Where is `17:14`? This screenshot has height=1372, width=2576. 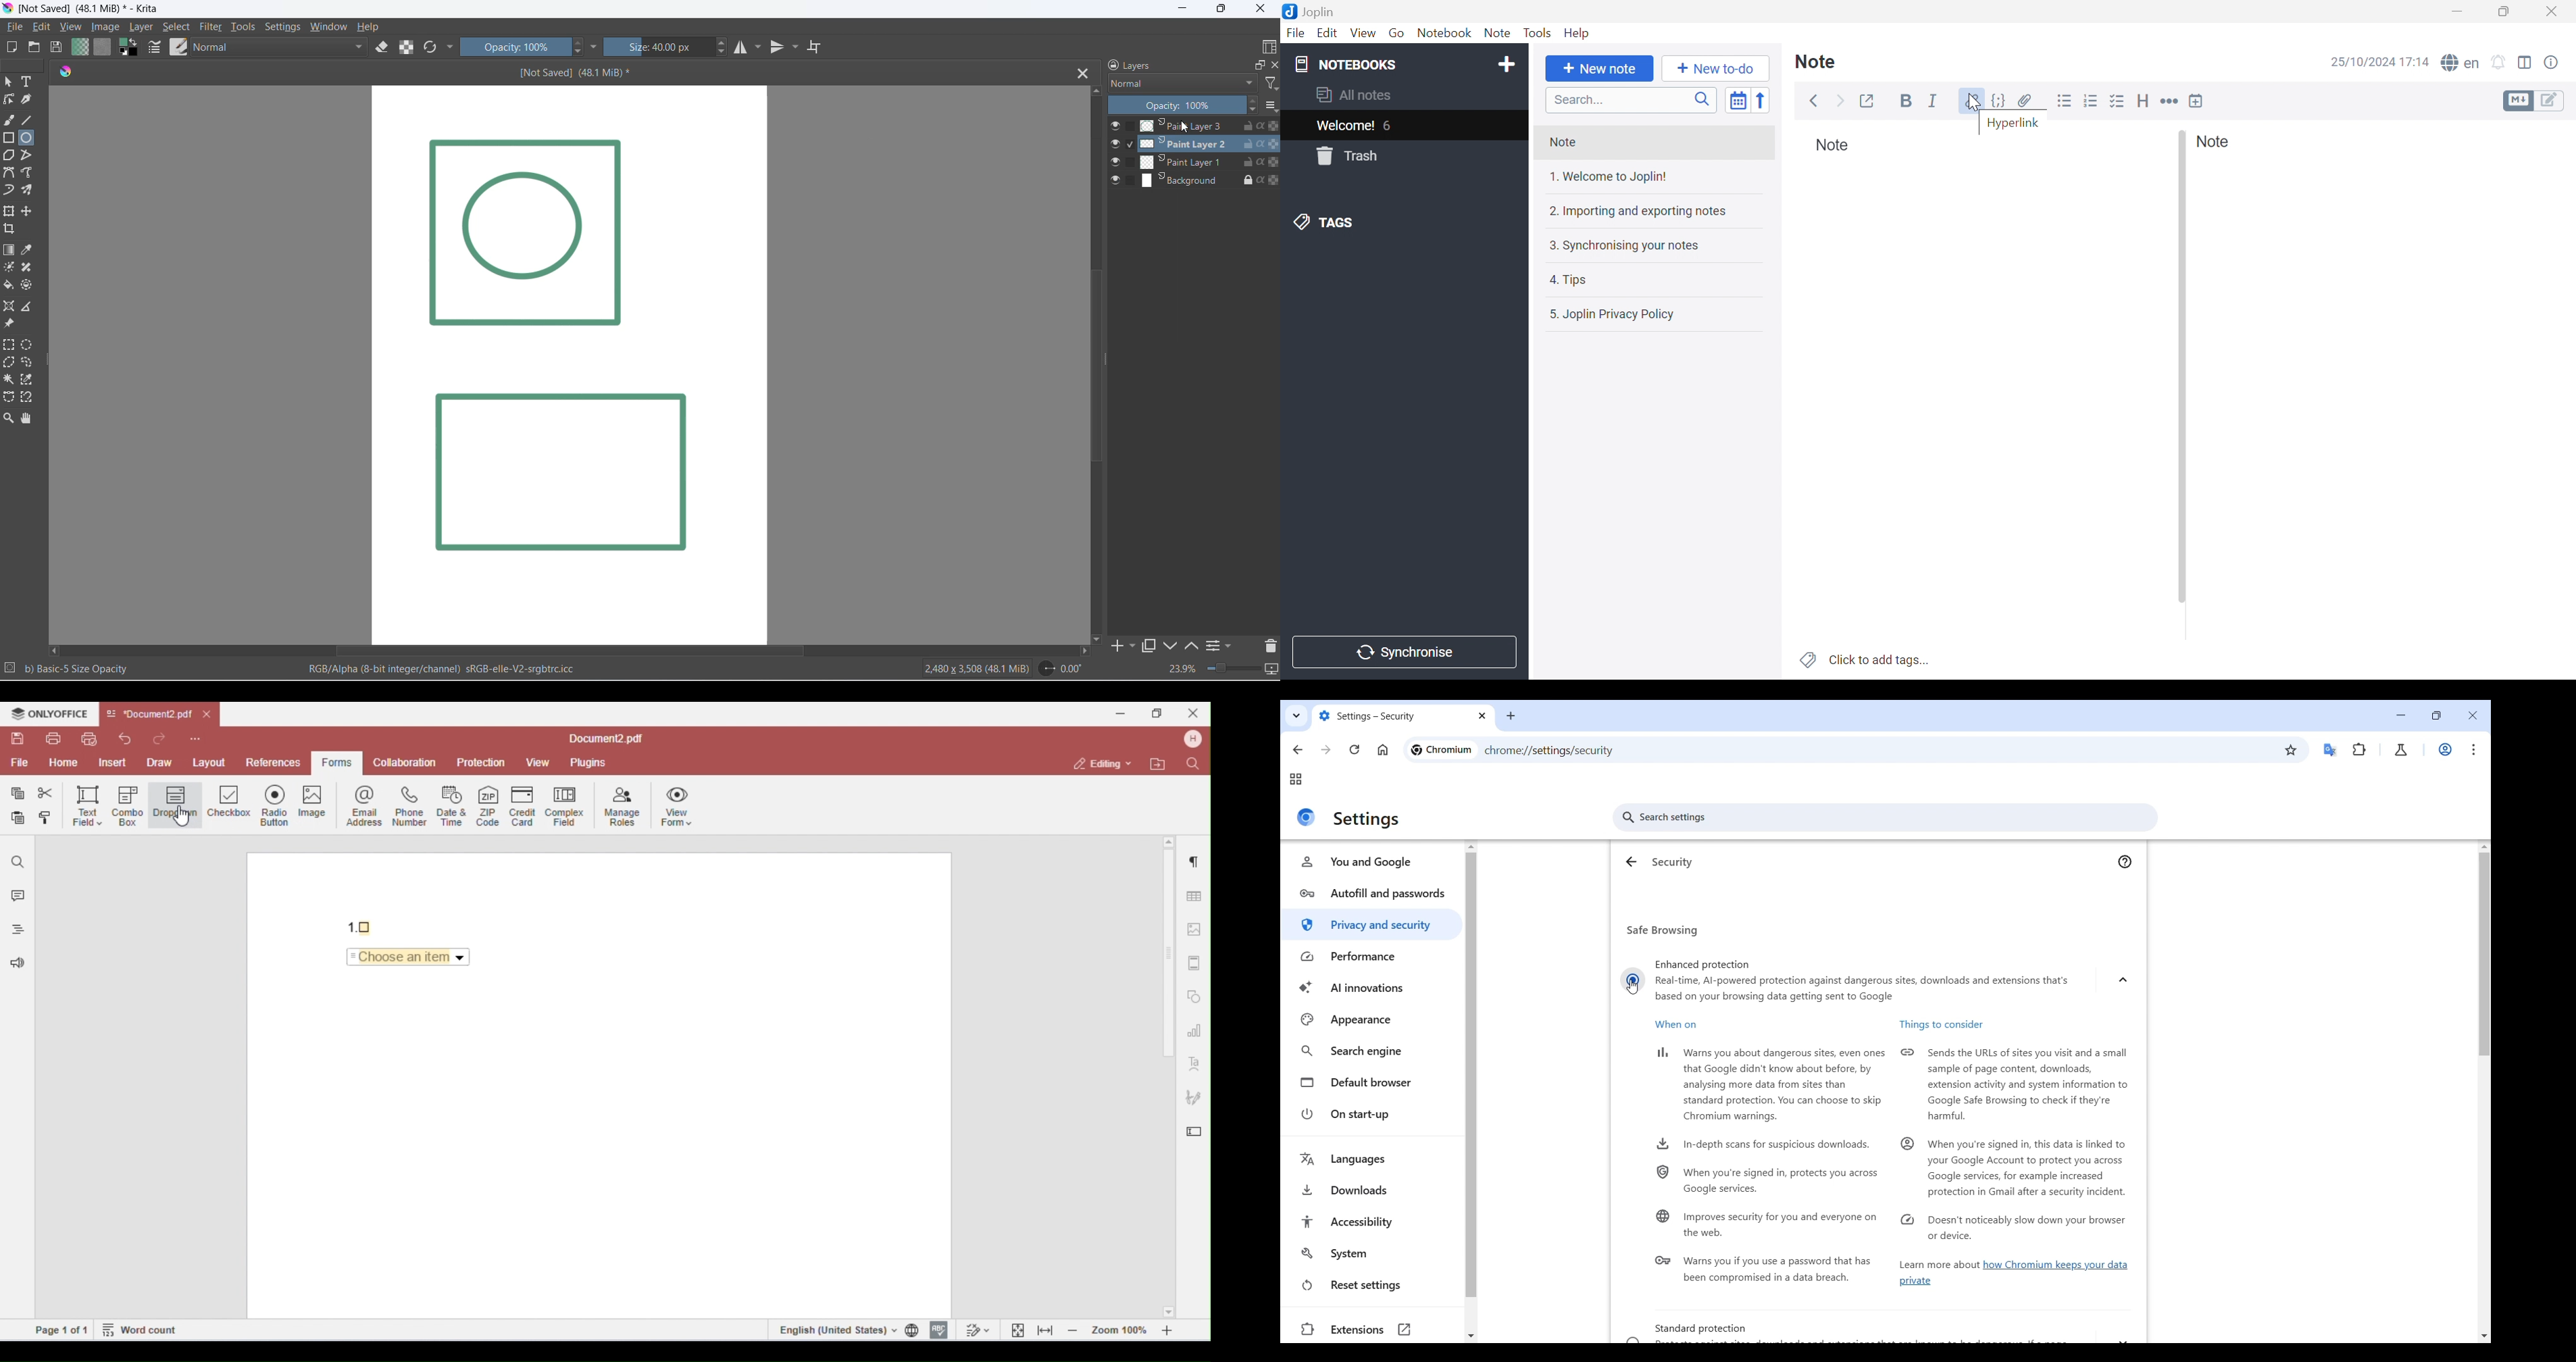
17:14 is located at coordinates (2417, 63).